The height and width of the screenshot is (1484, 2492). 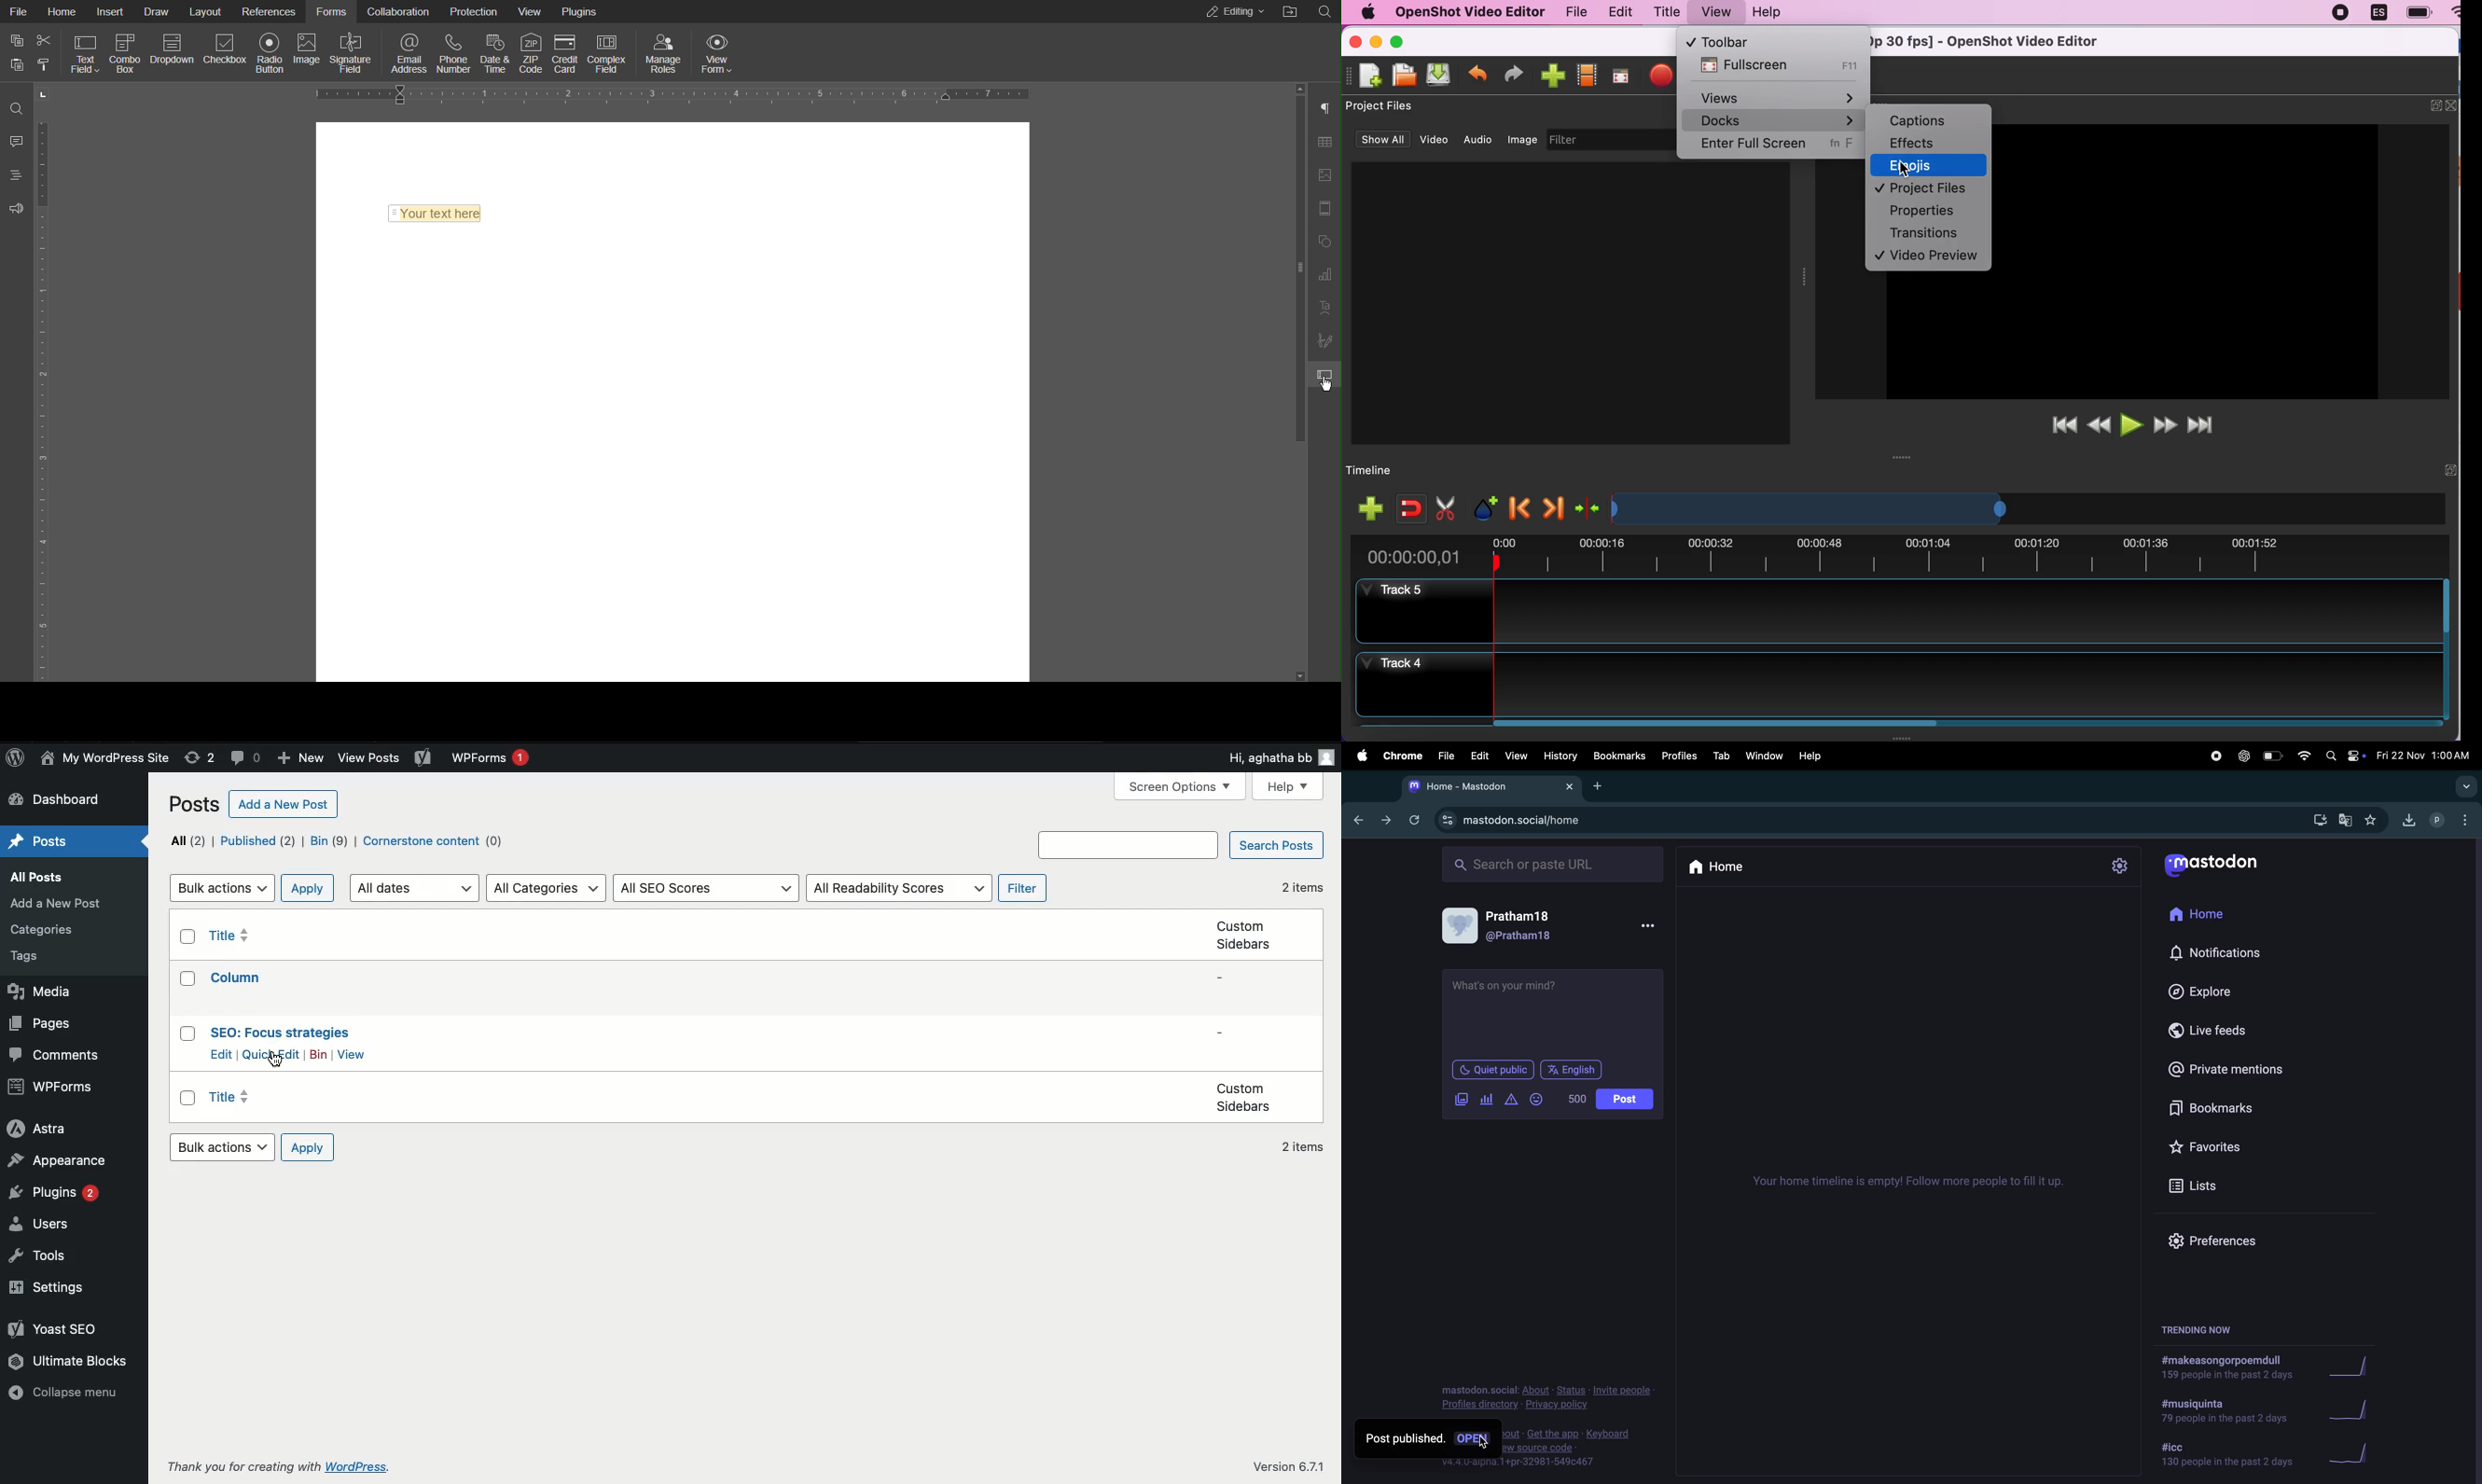 I want to click on about, so click(x=1510, y=1433).